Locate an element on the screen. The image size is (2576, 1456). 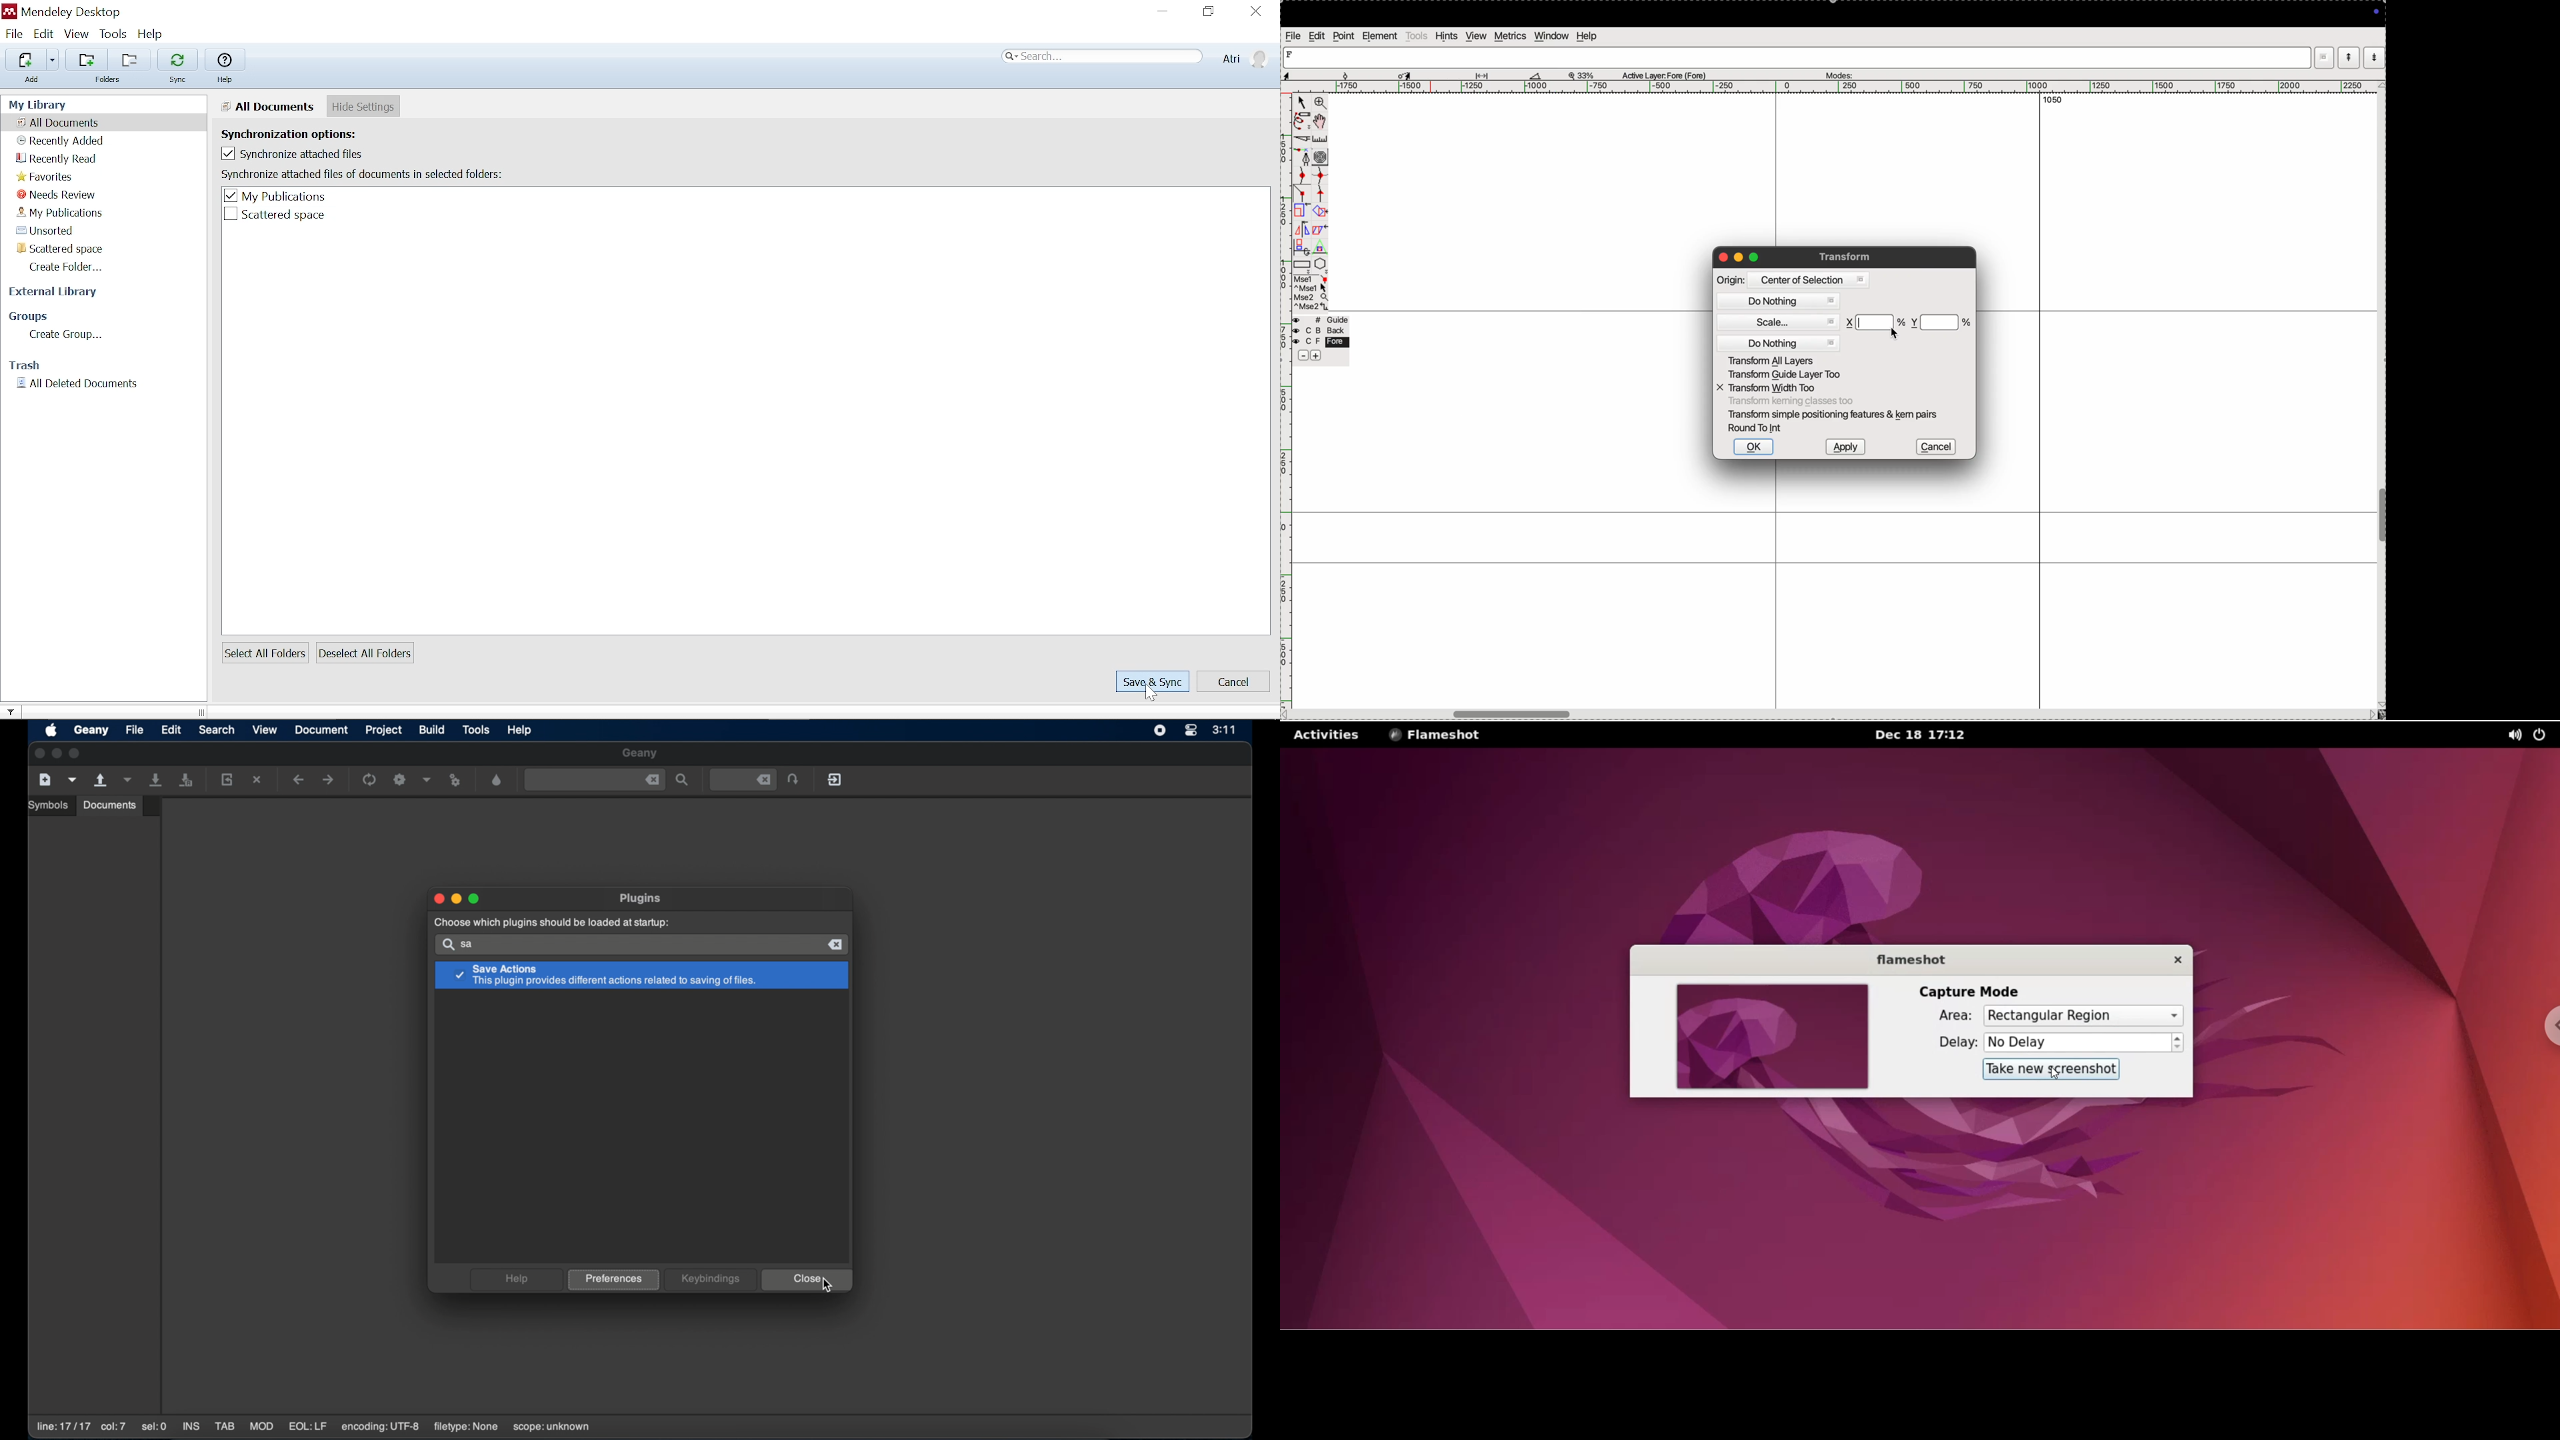
Search is located at coordinates (1103, 57).